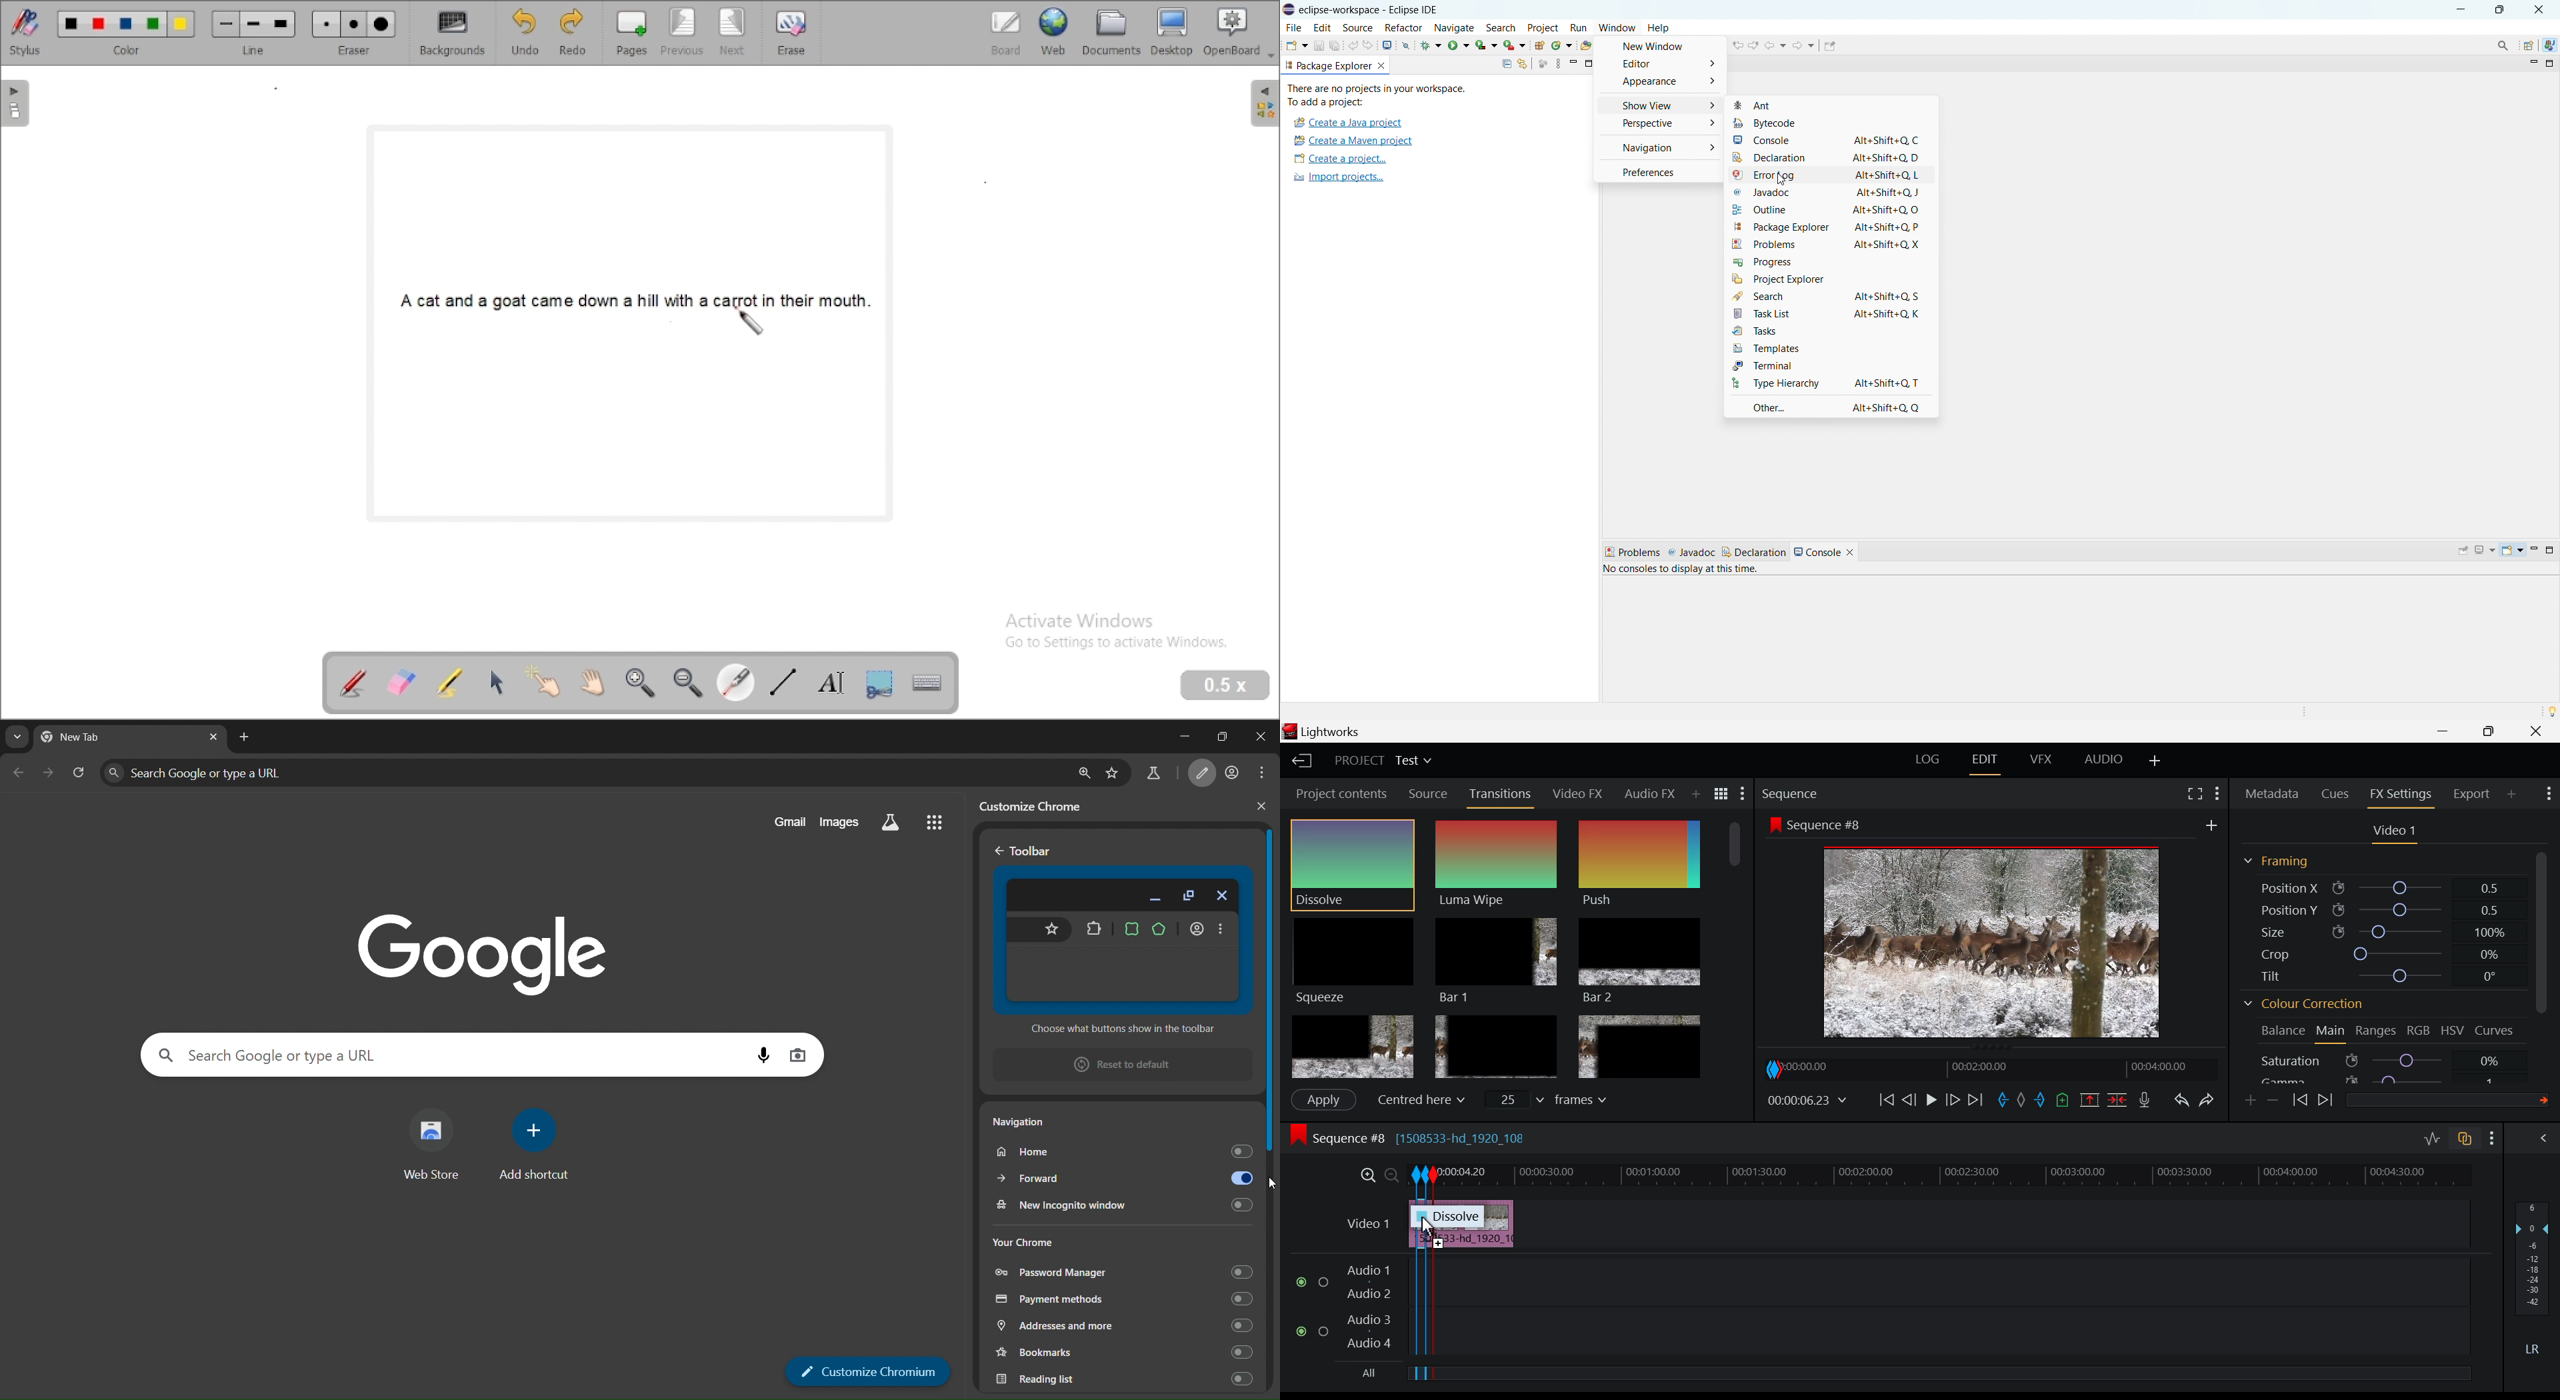 This screenshot has height=1400, width=2576. What do you see at coordinates (1497, 1048) in the screenshot?
I see `Box 5` at bounding box center [1497, 1048].